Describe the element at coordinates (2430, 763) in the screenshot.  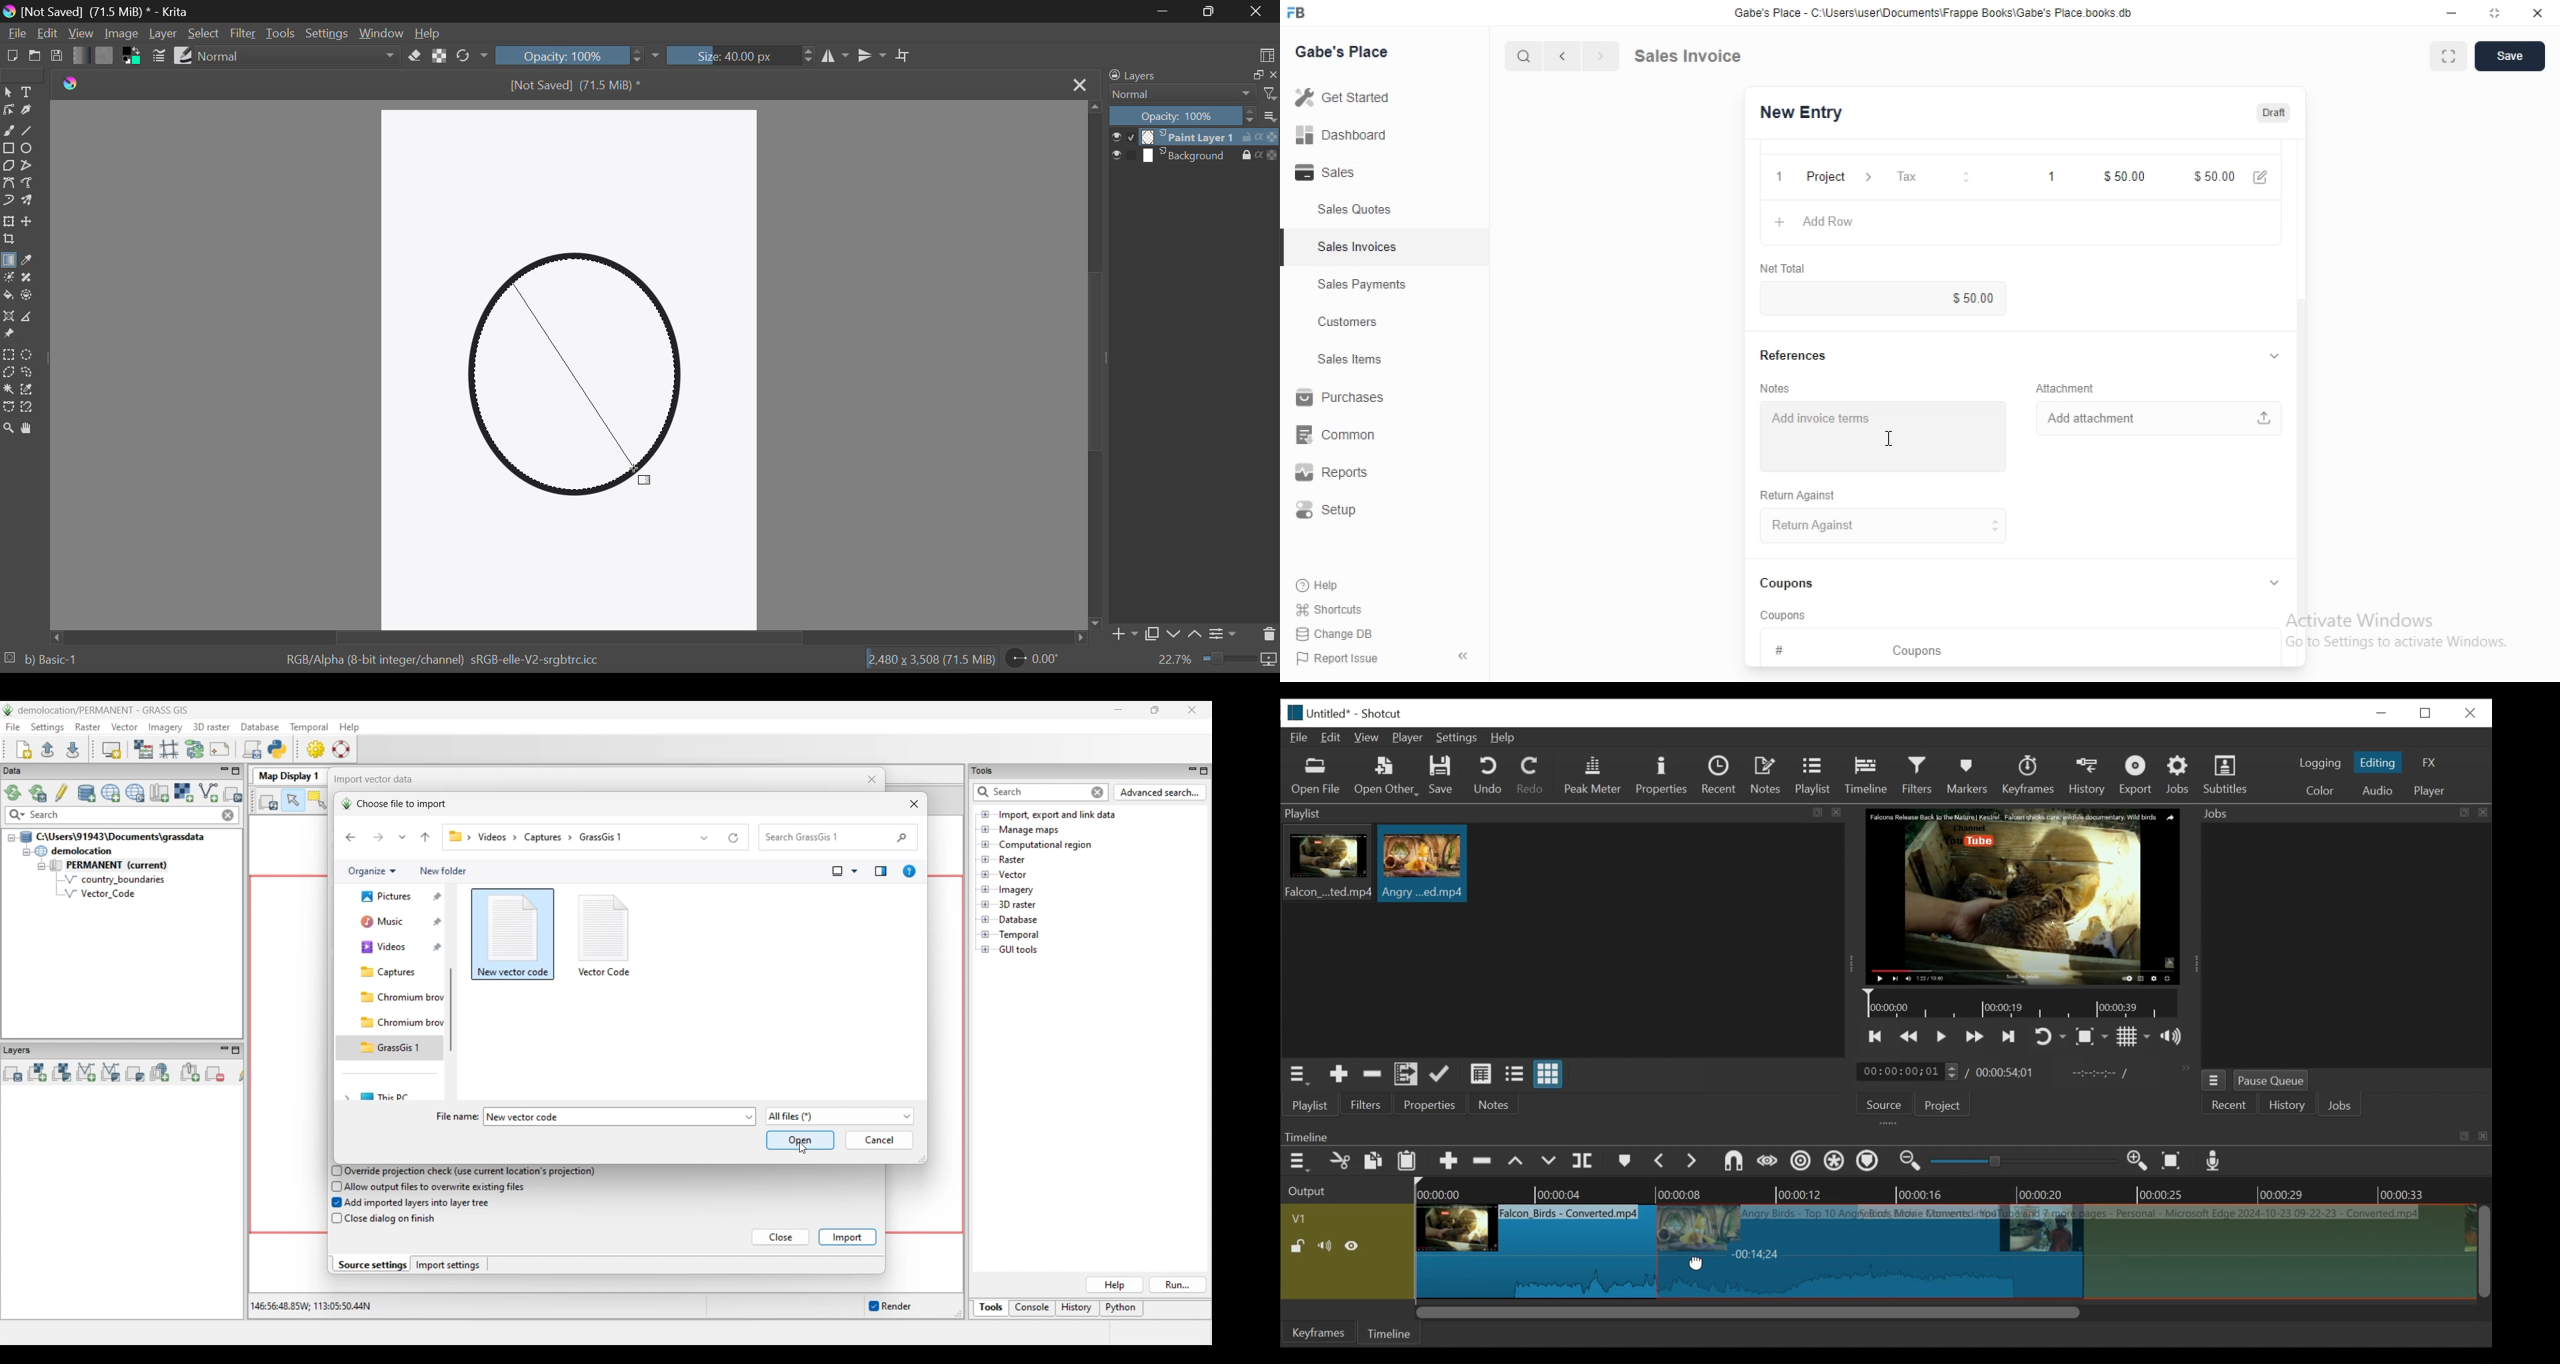
I see `FX` at that location.